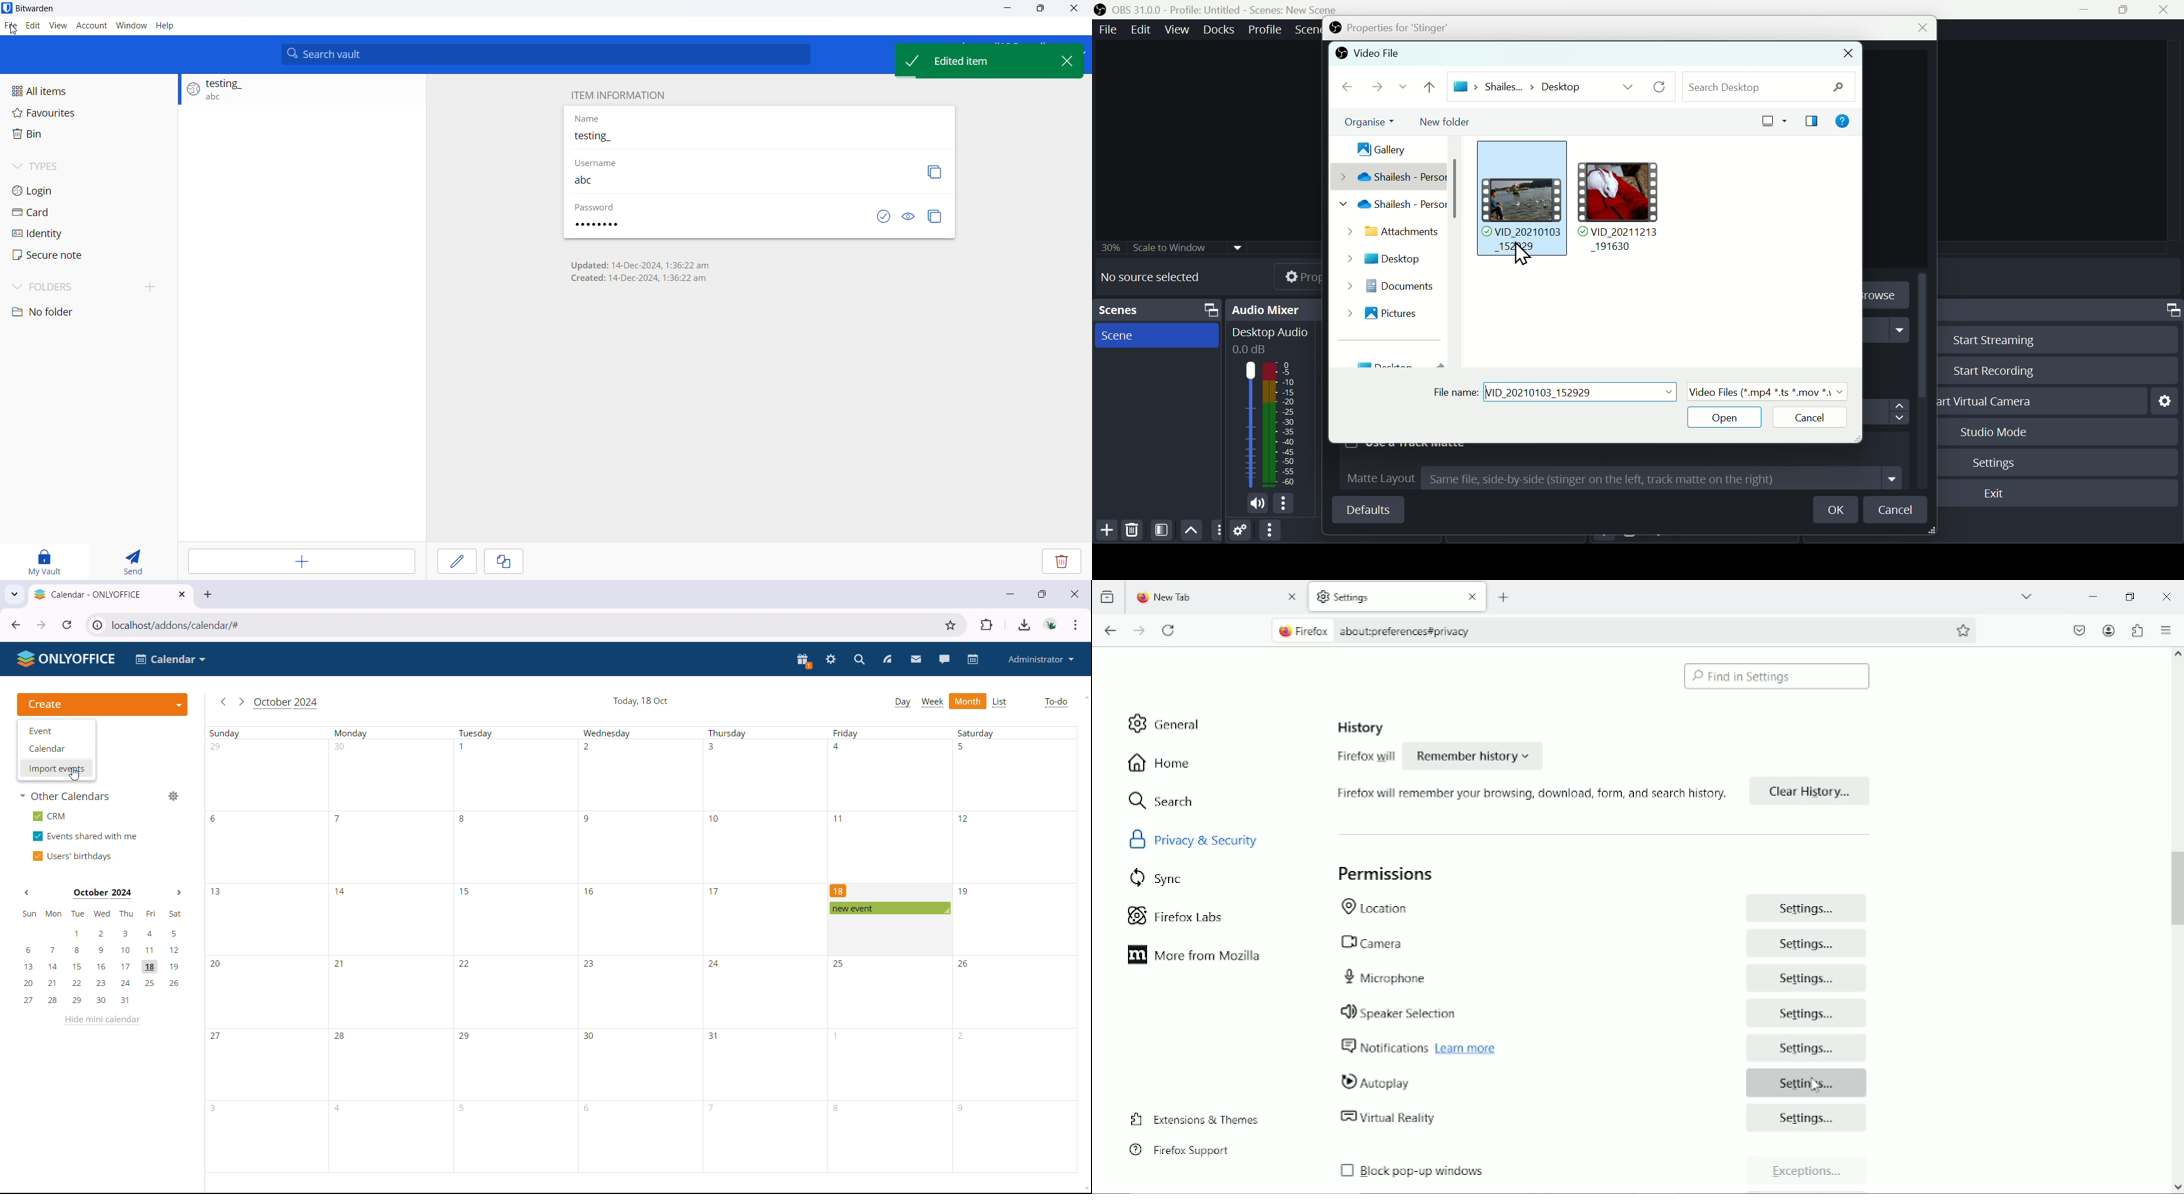  I want to click on application logo, so click(7, 8).